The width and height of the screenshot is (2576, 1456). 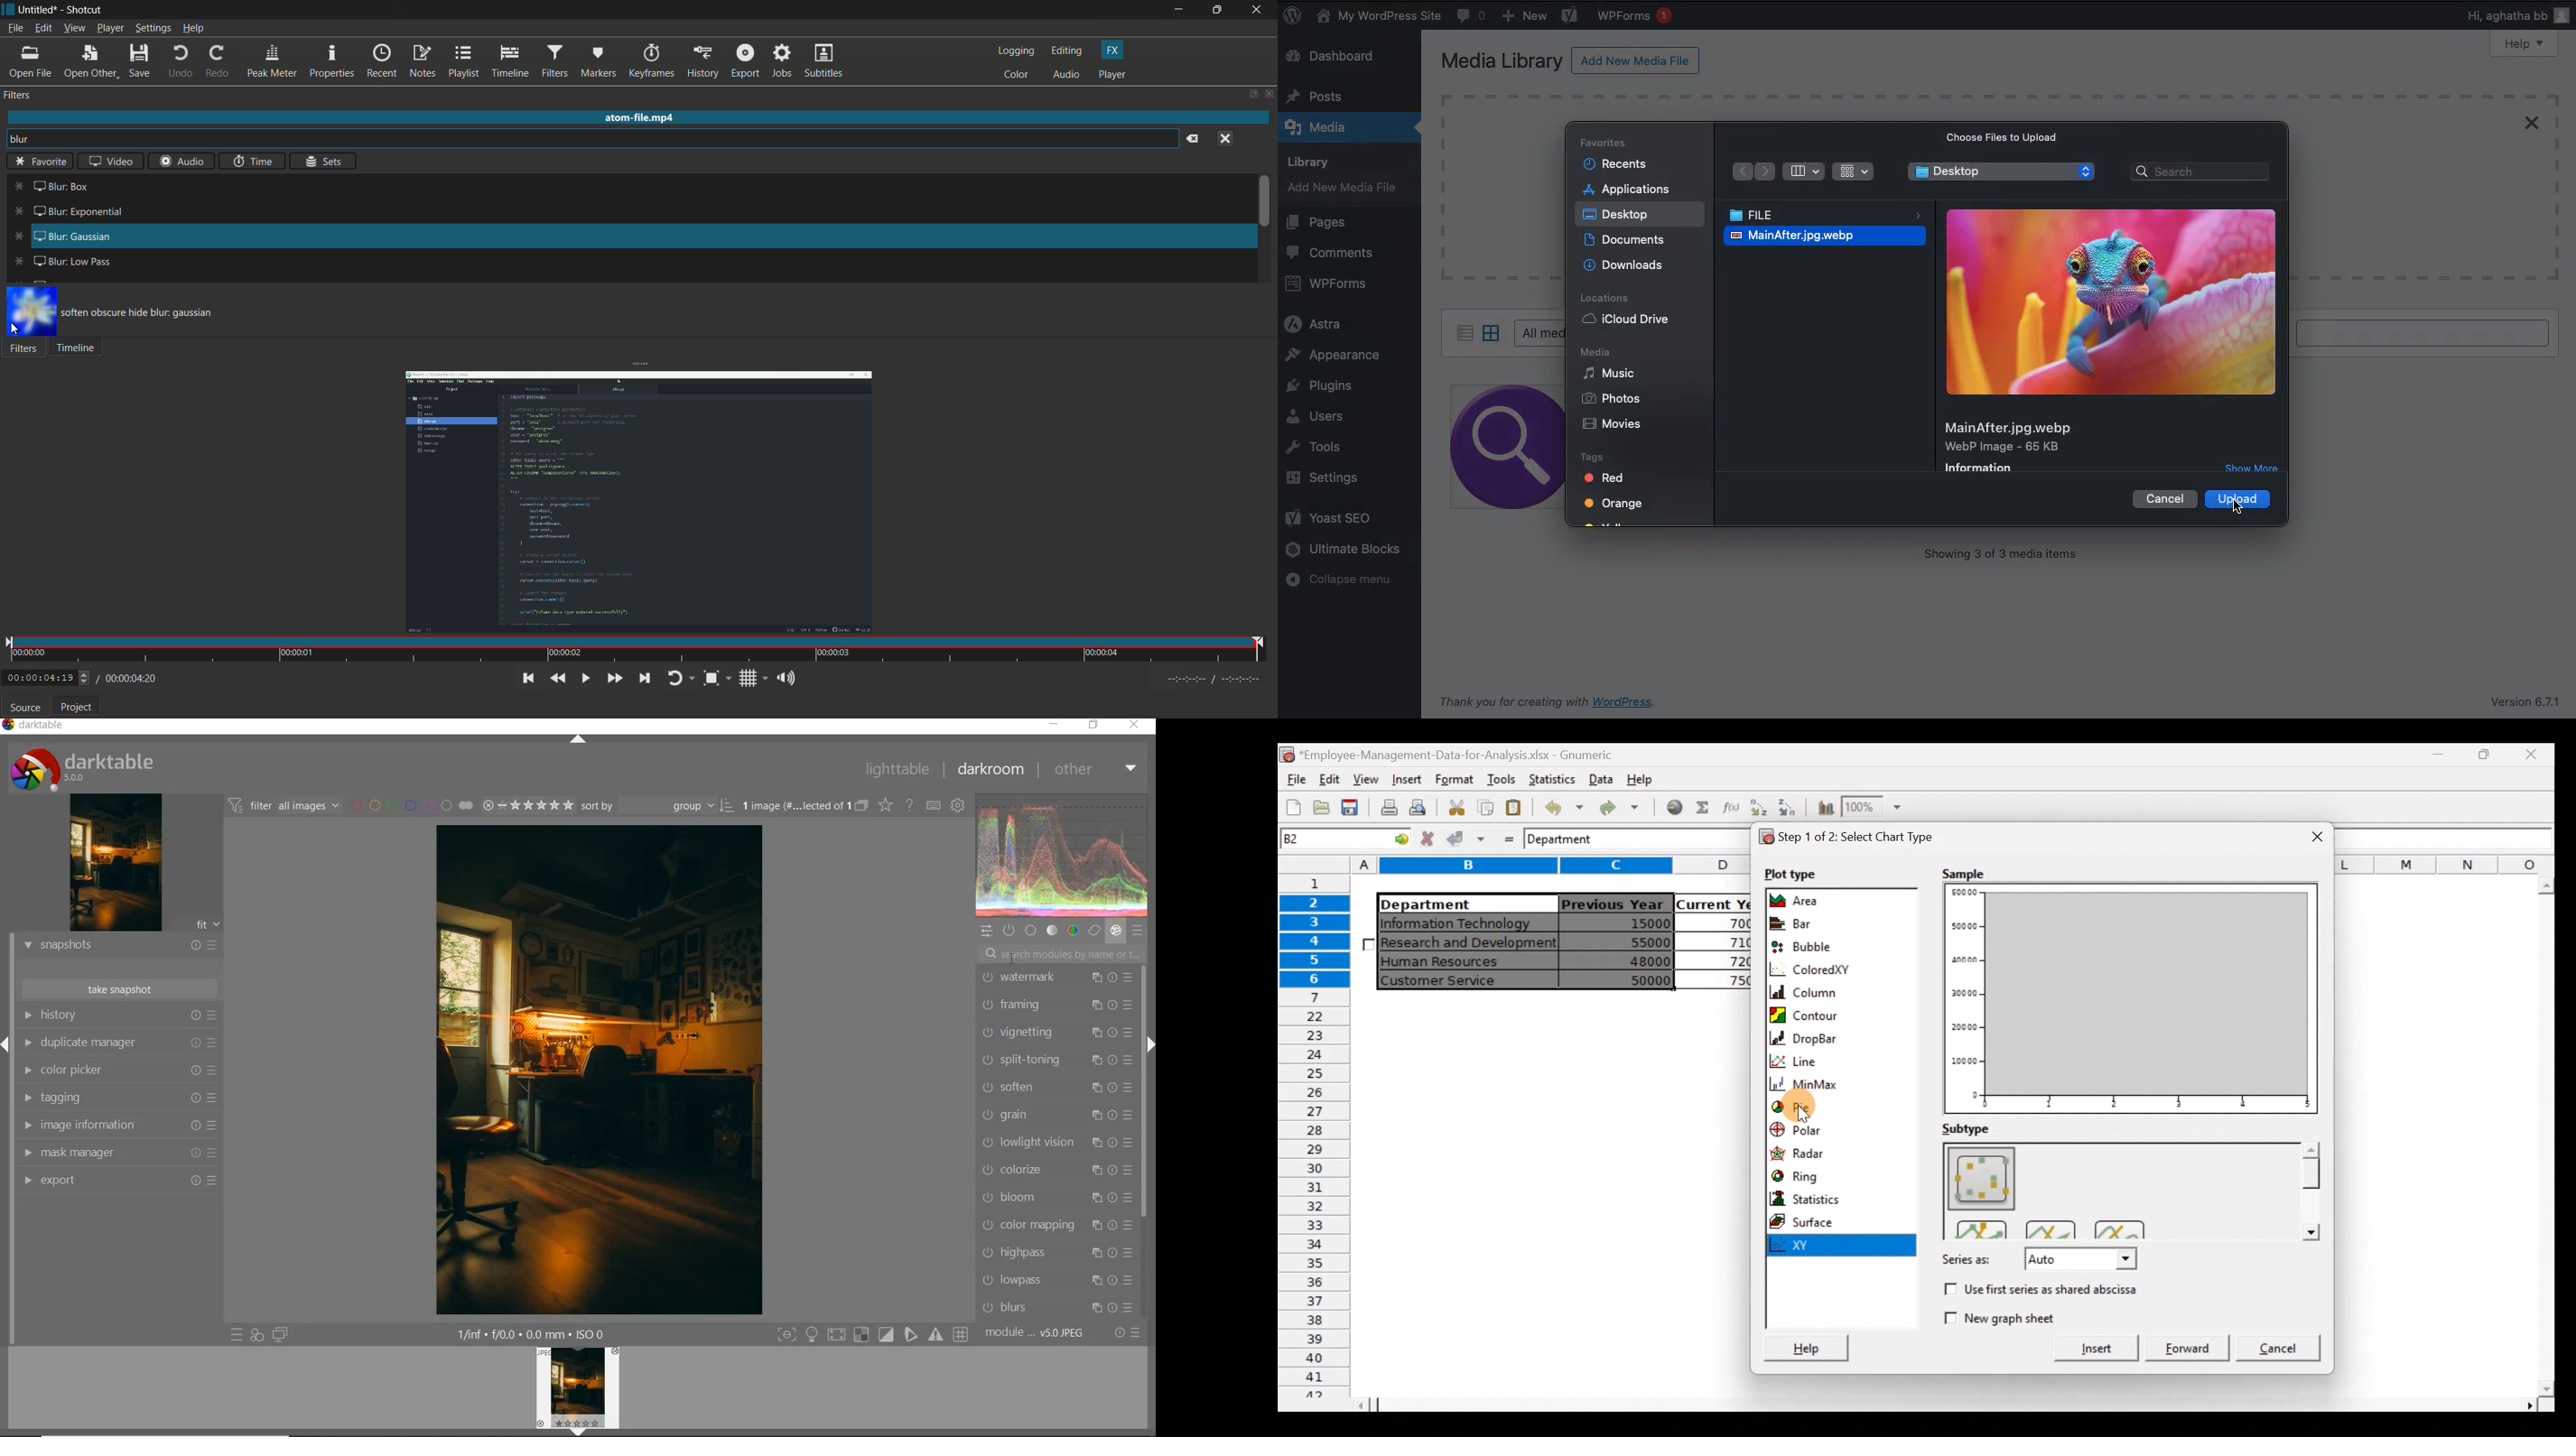 I want to click on Cut the selection, so click(x=1456, y=806).